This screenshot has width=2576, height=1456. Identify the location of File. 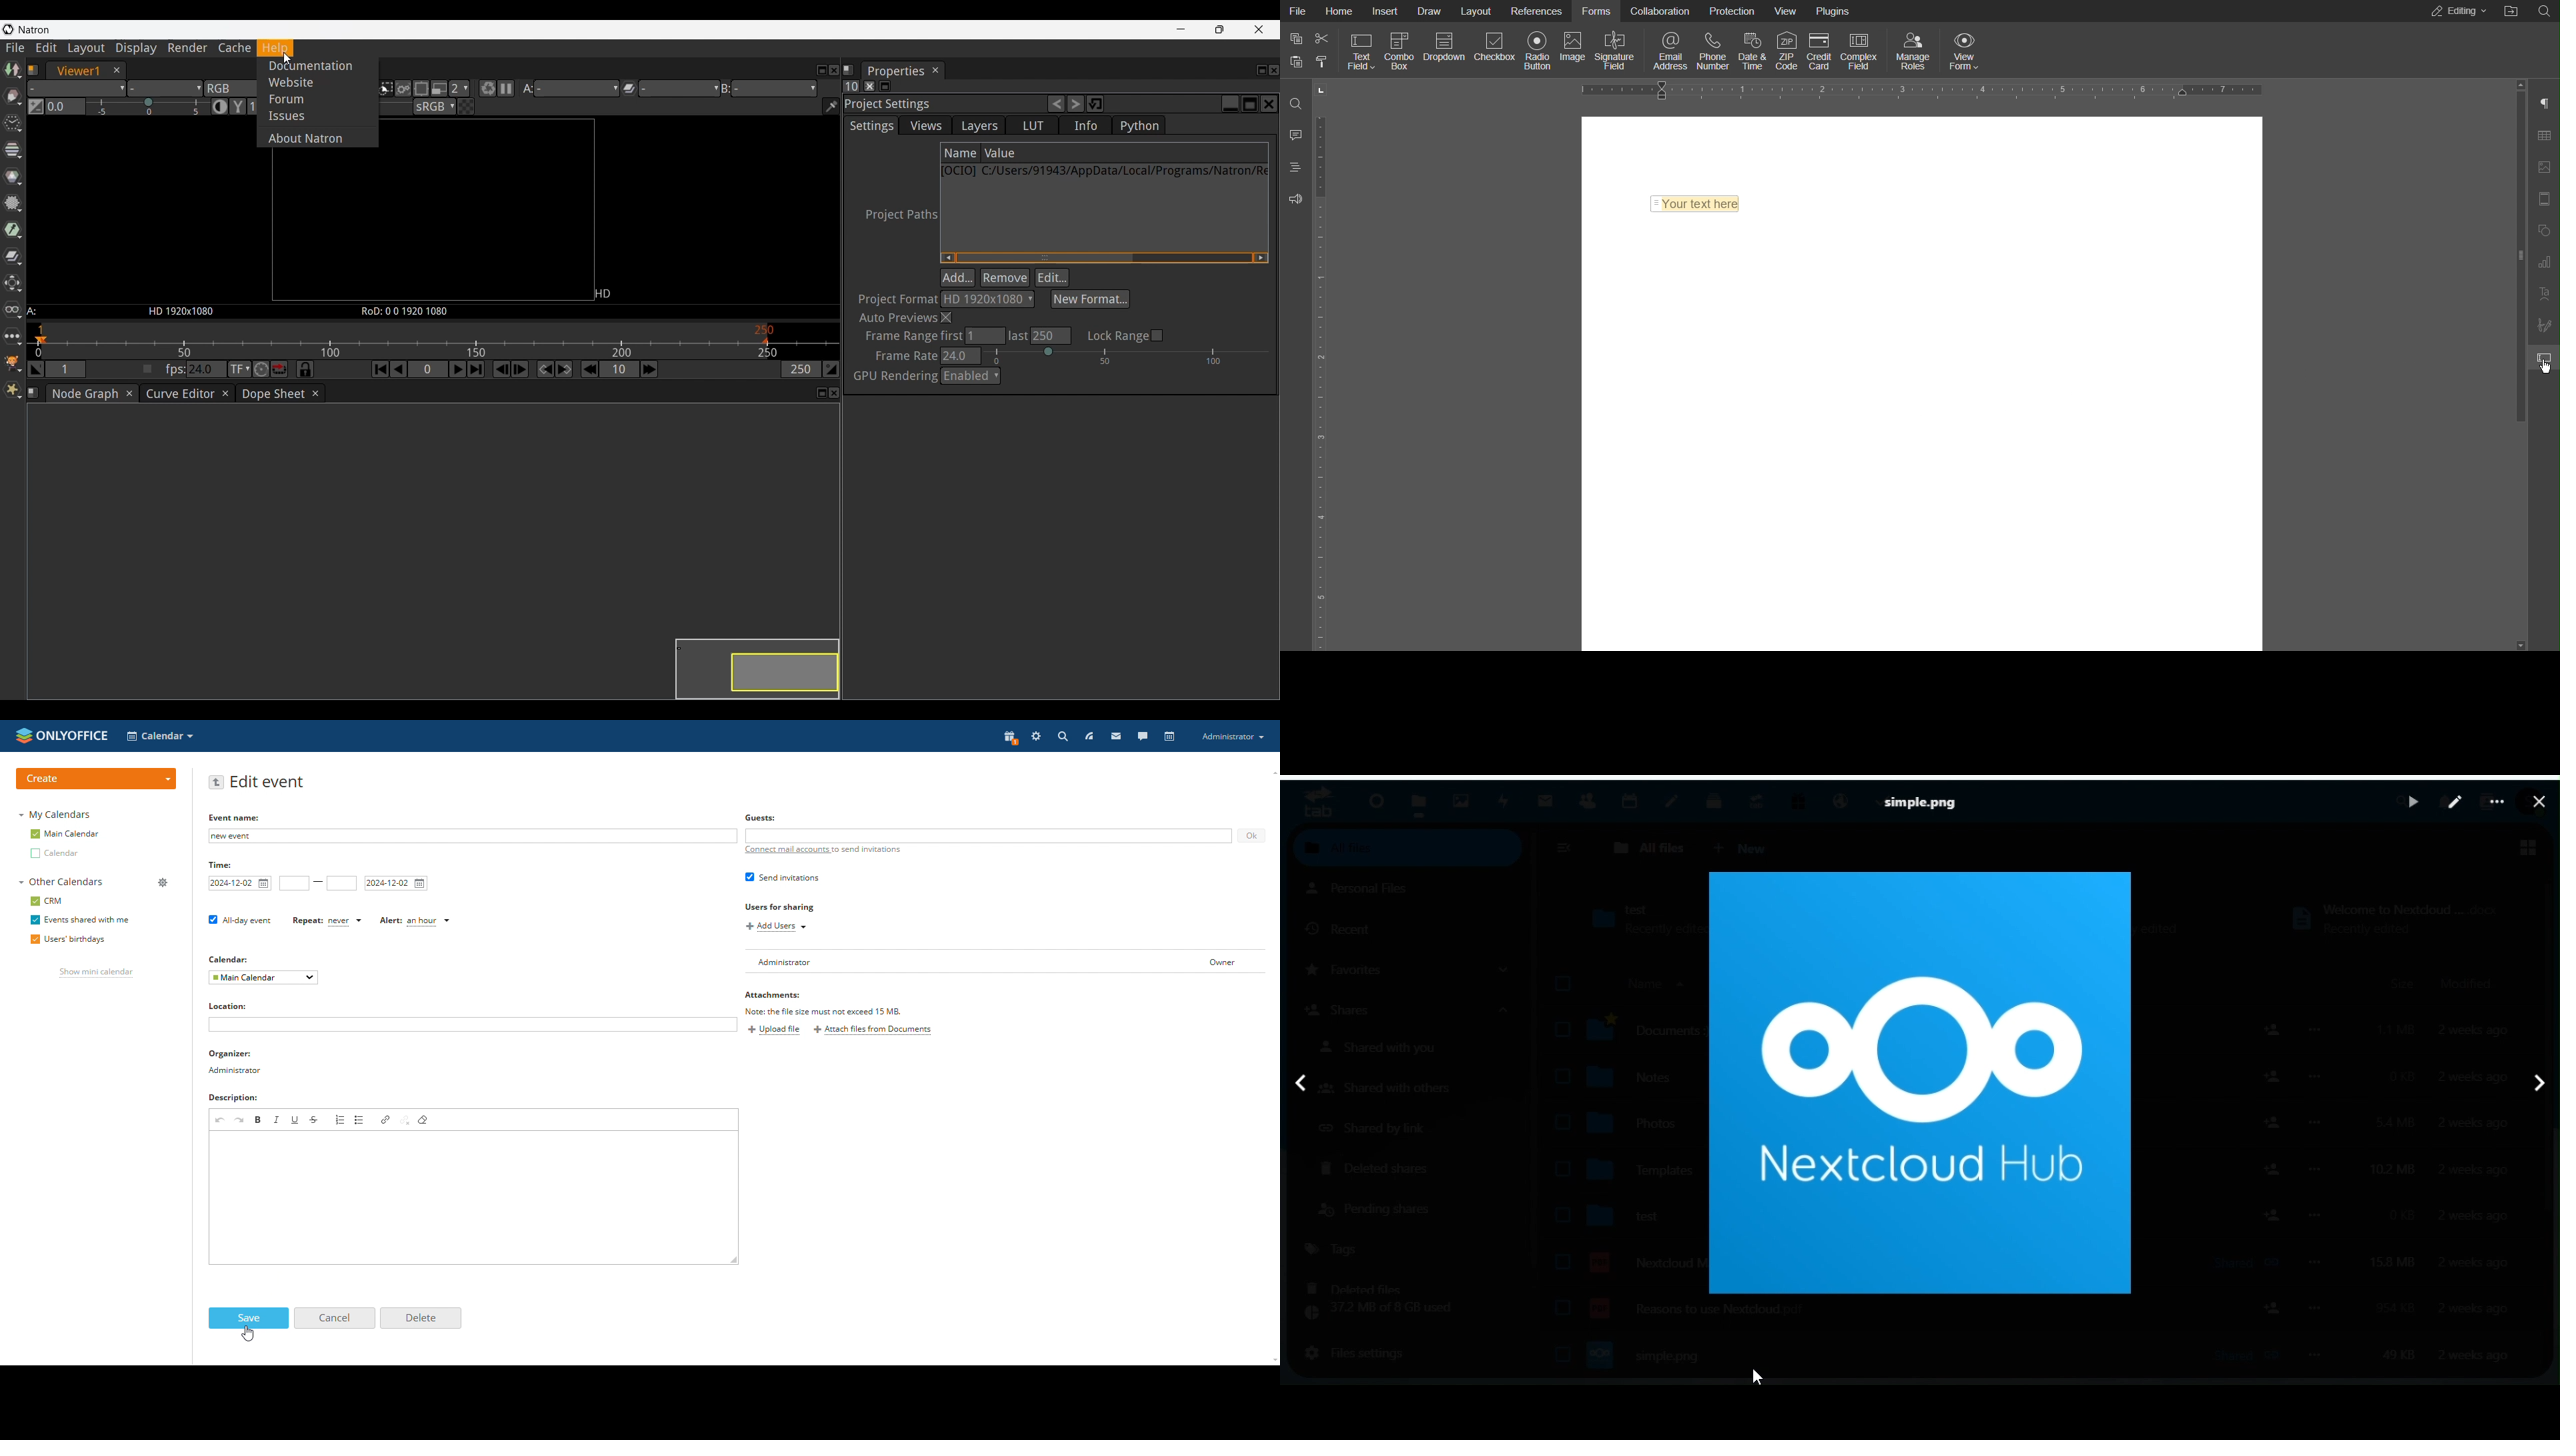
(1299, 11).